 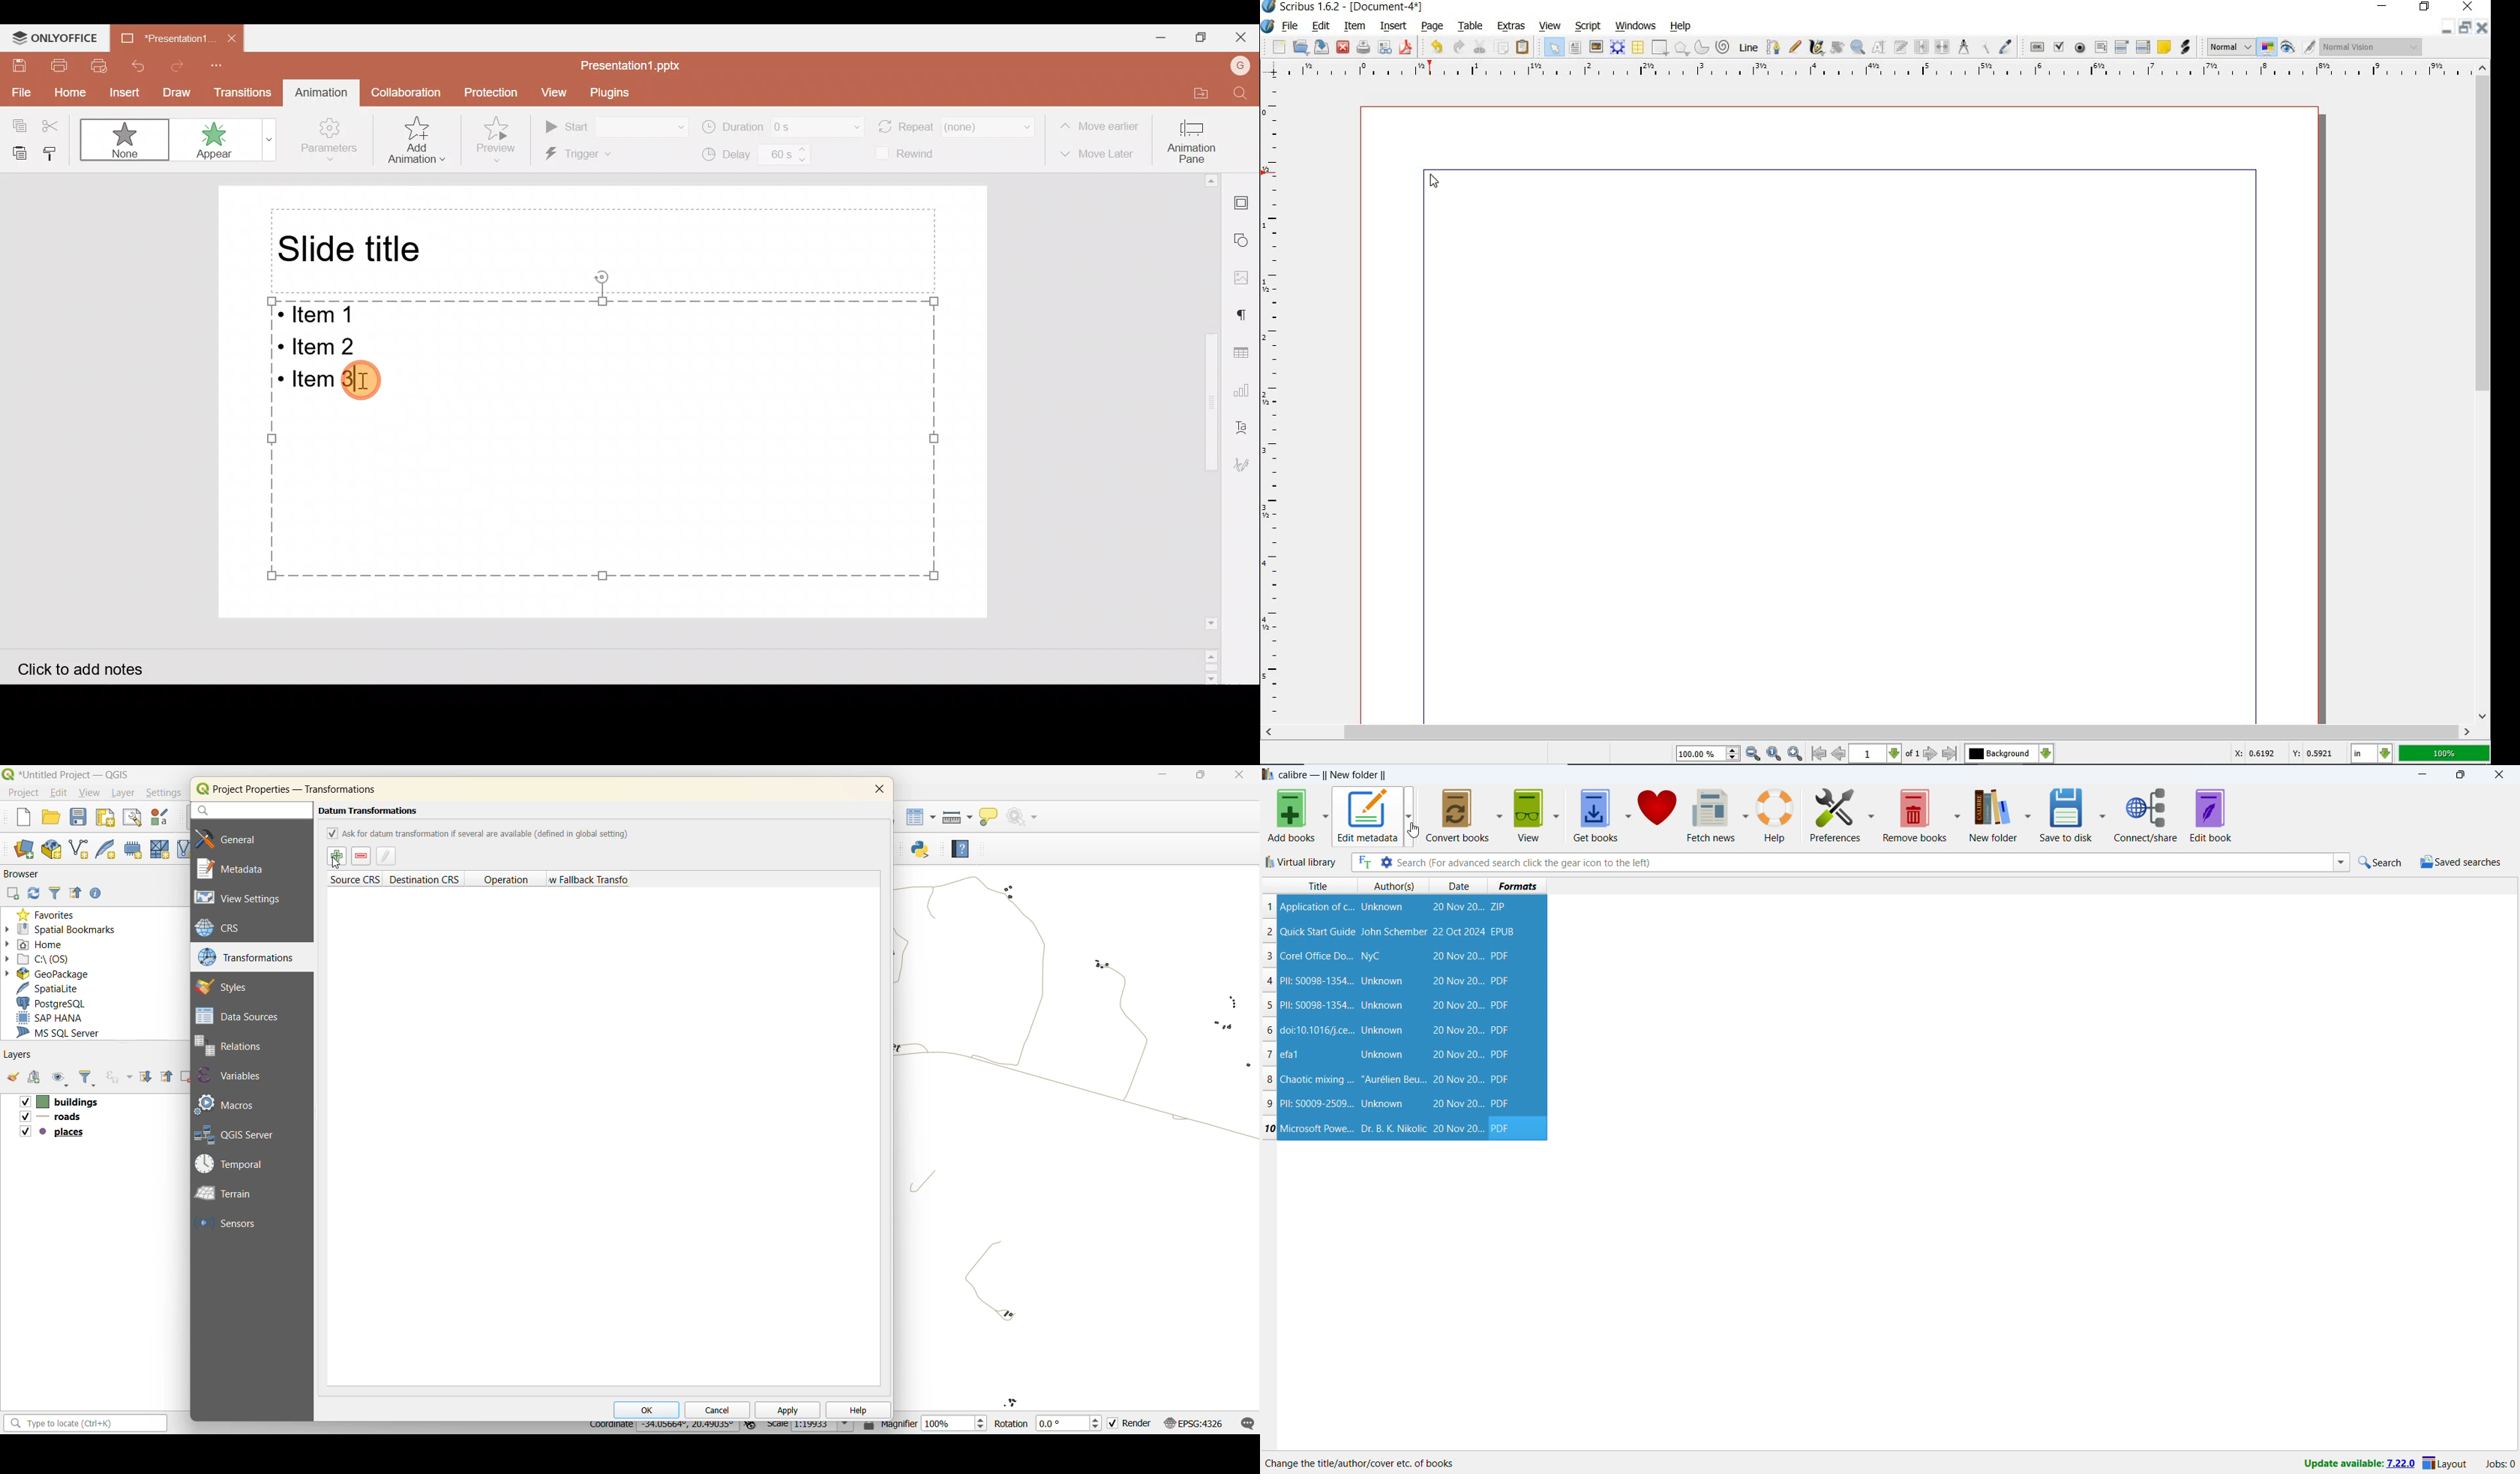 I want to click on go to last page, so click(x=1950, y=753).